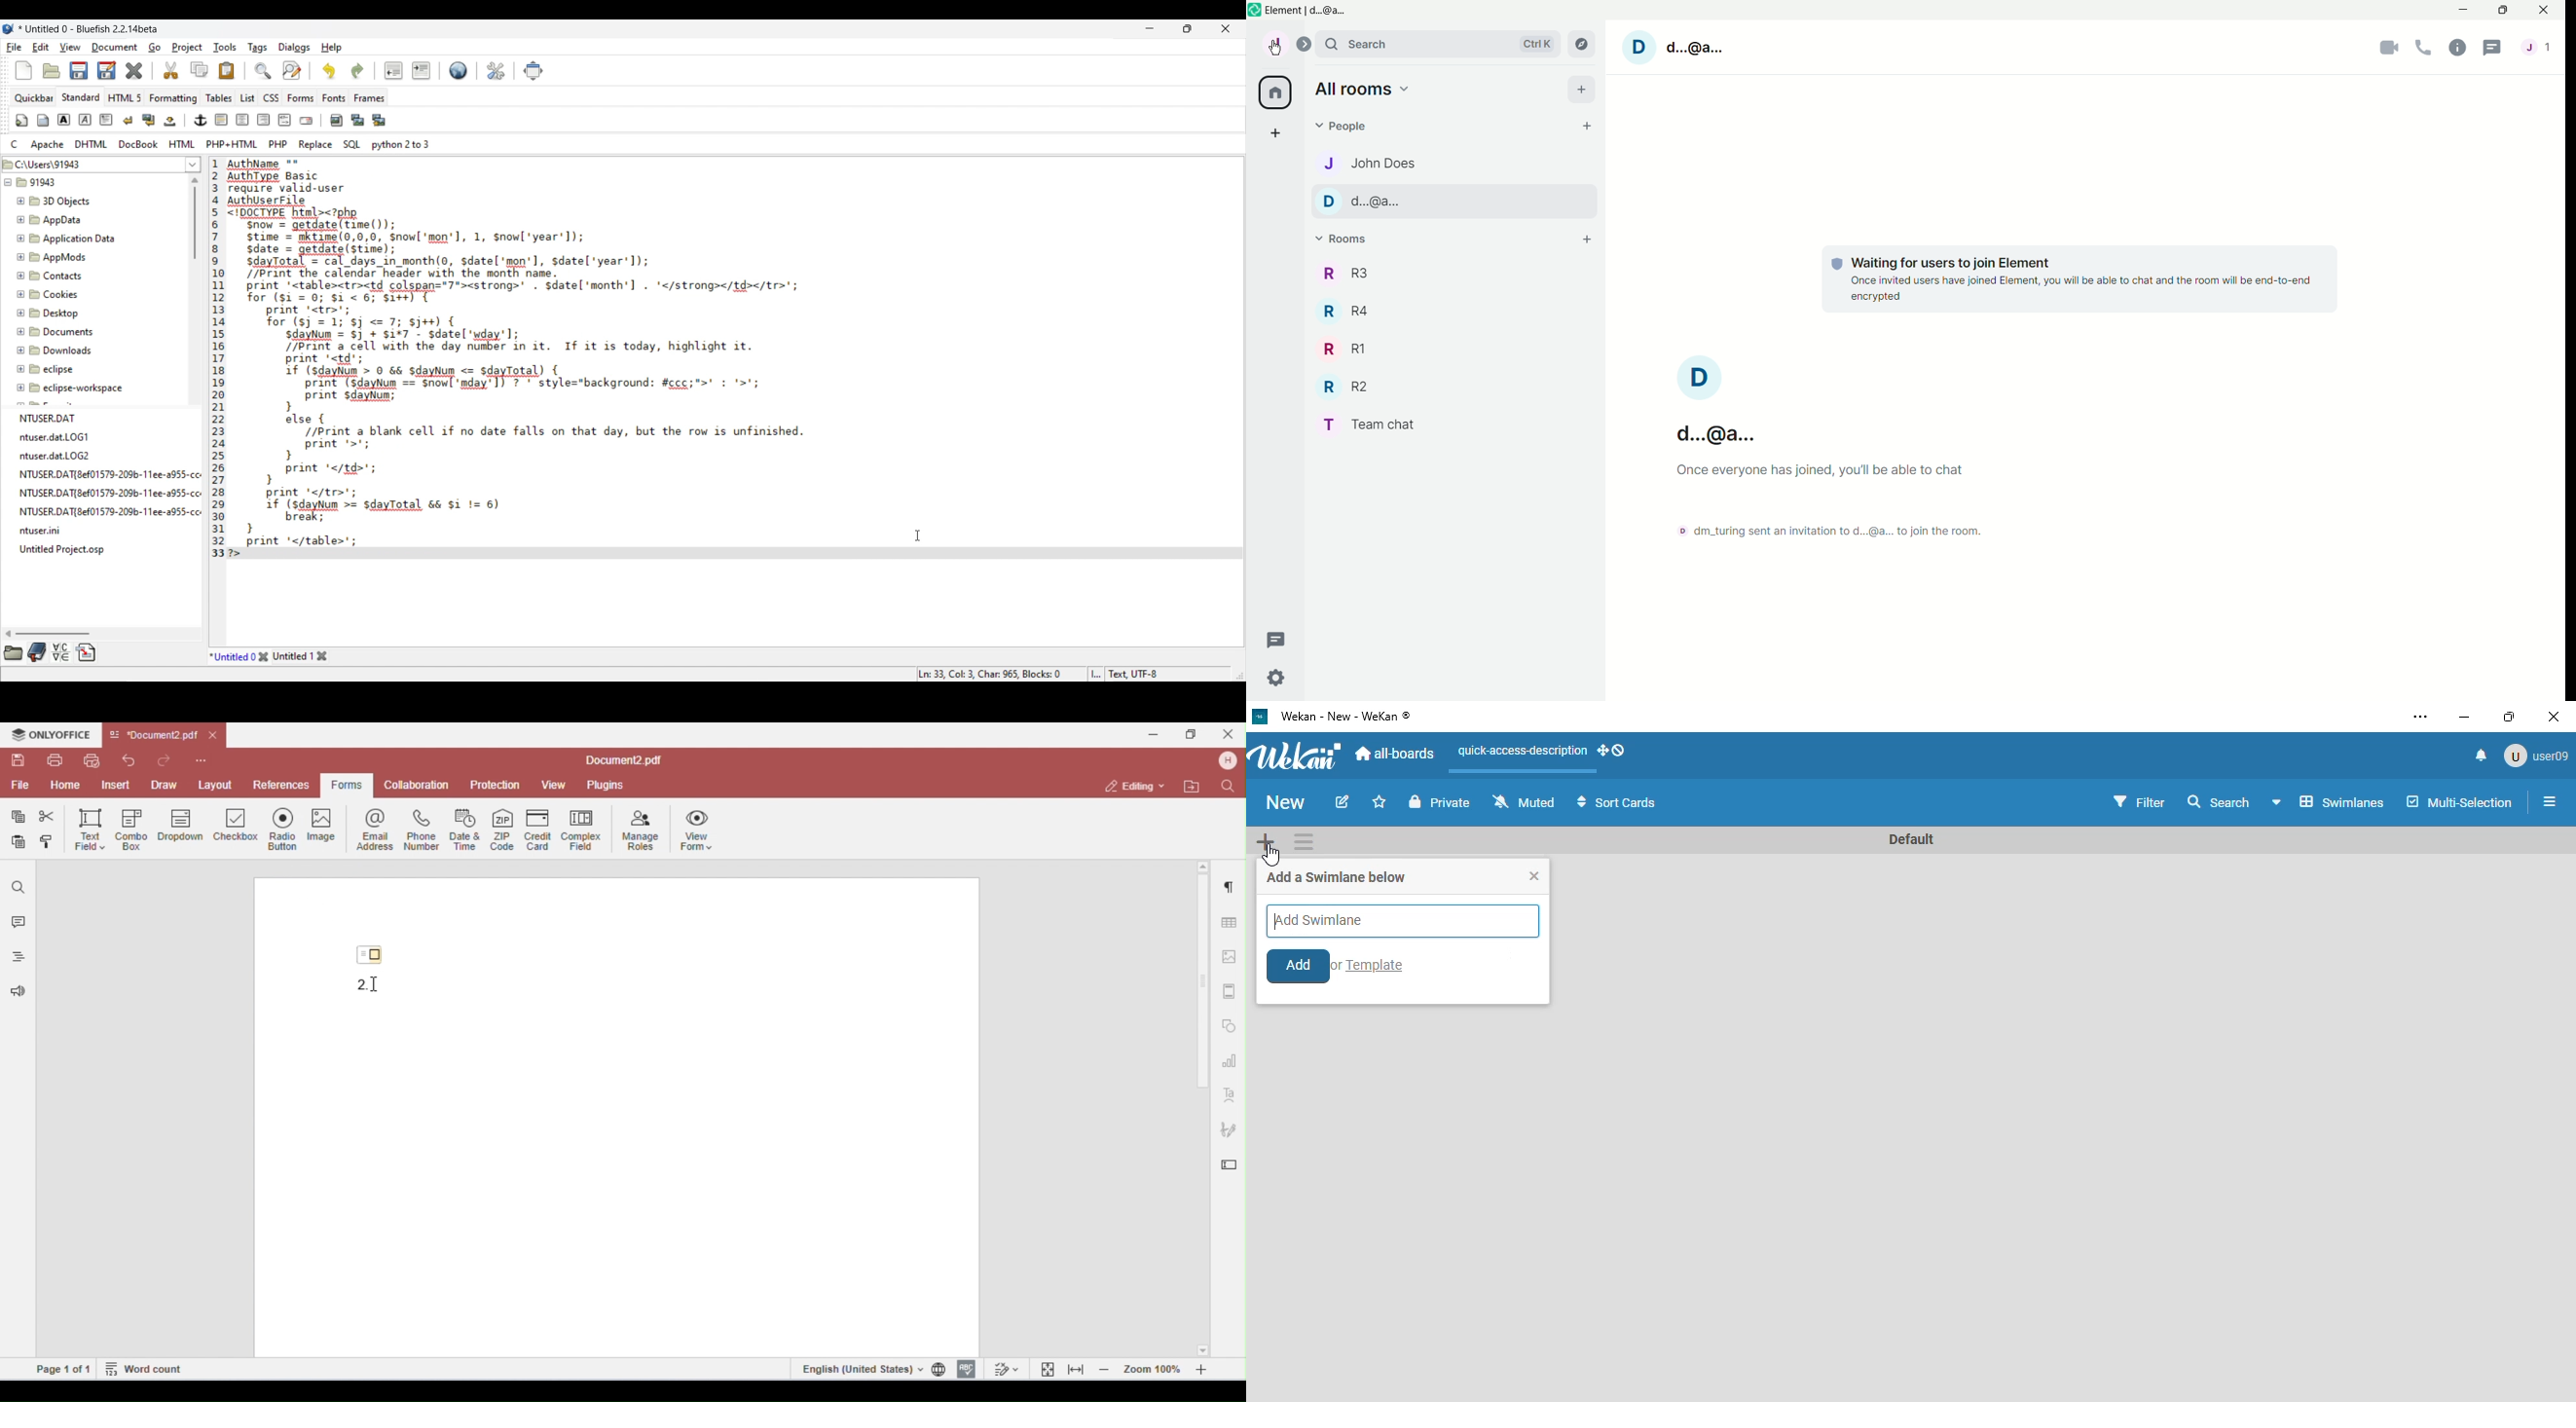  Describe the element at coordinates (1266, 840) in the screenshot. I see `add swimlane` at that location.